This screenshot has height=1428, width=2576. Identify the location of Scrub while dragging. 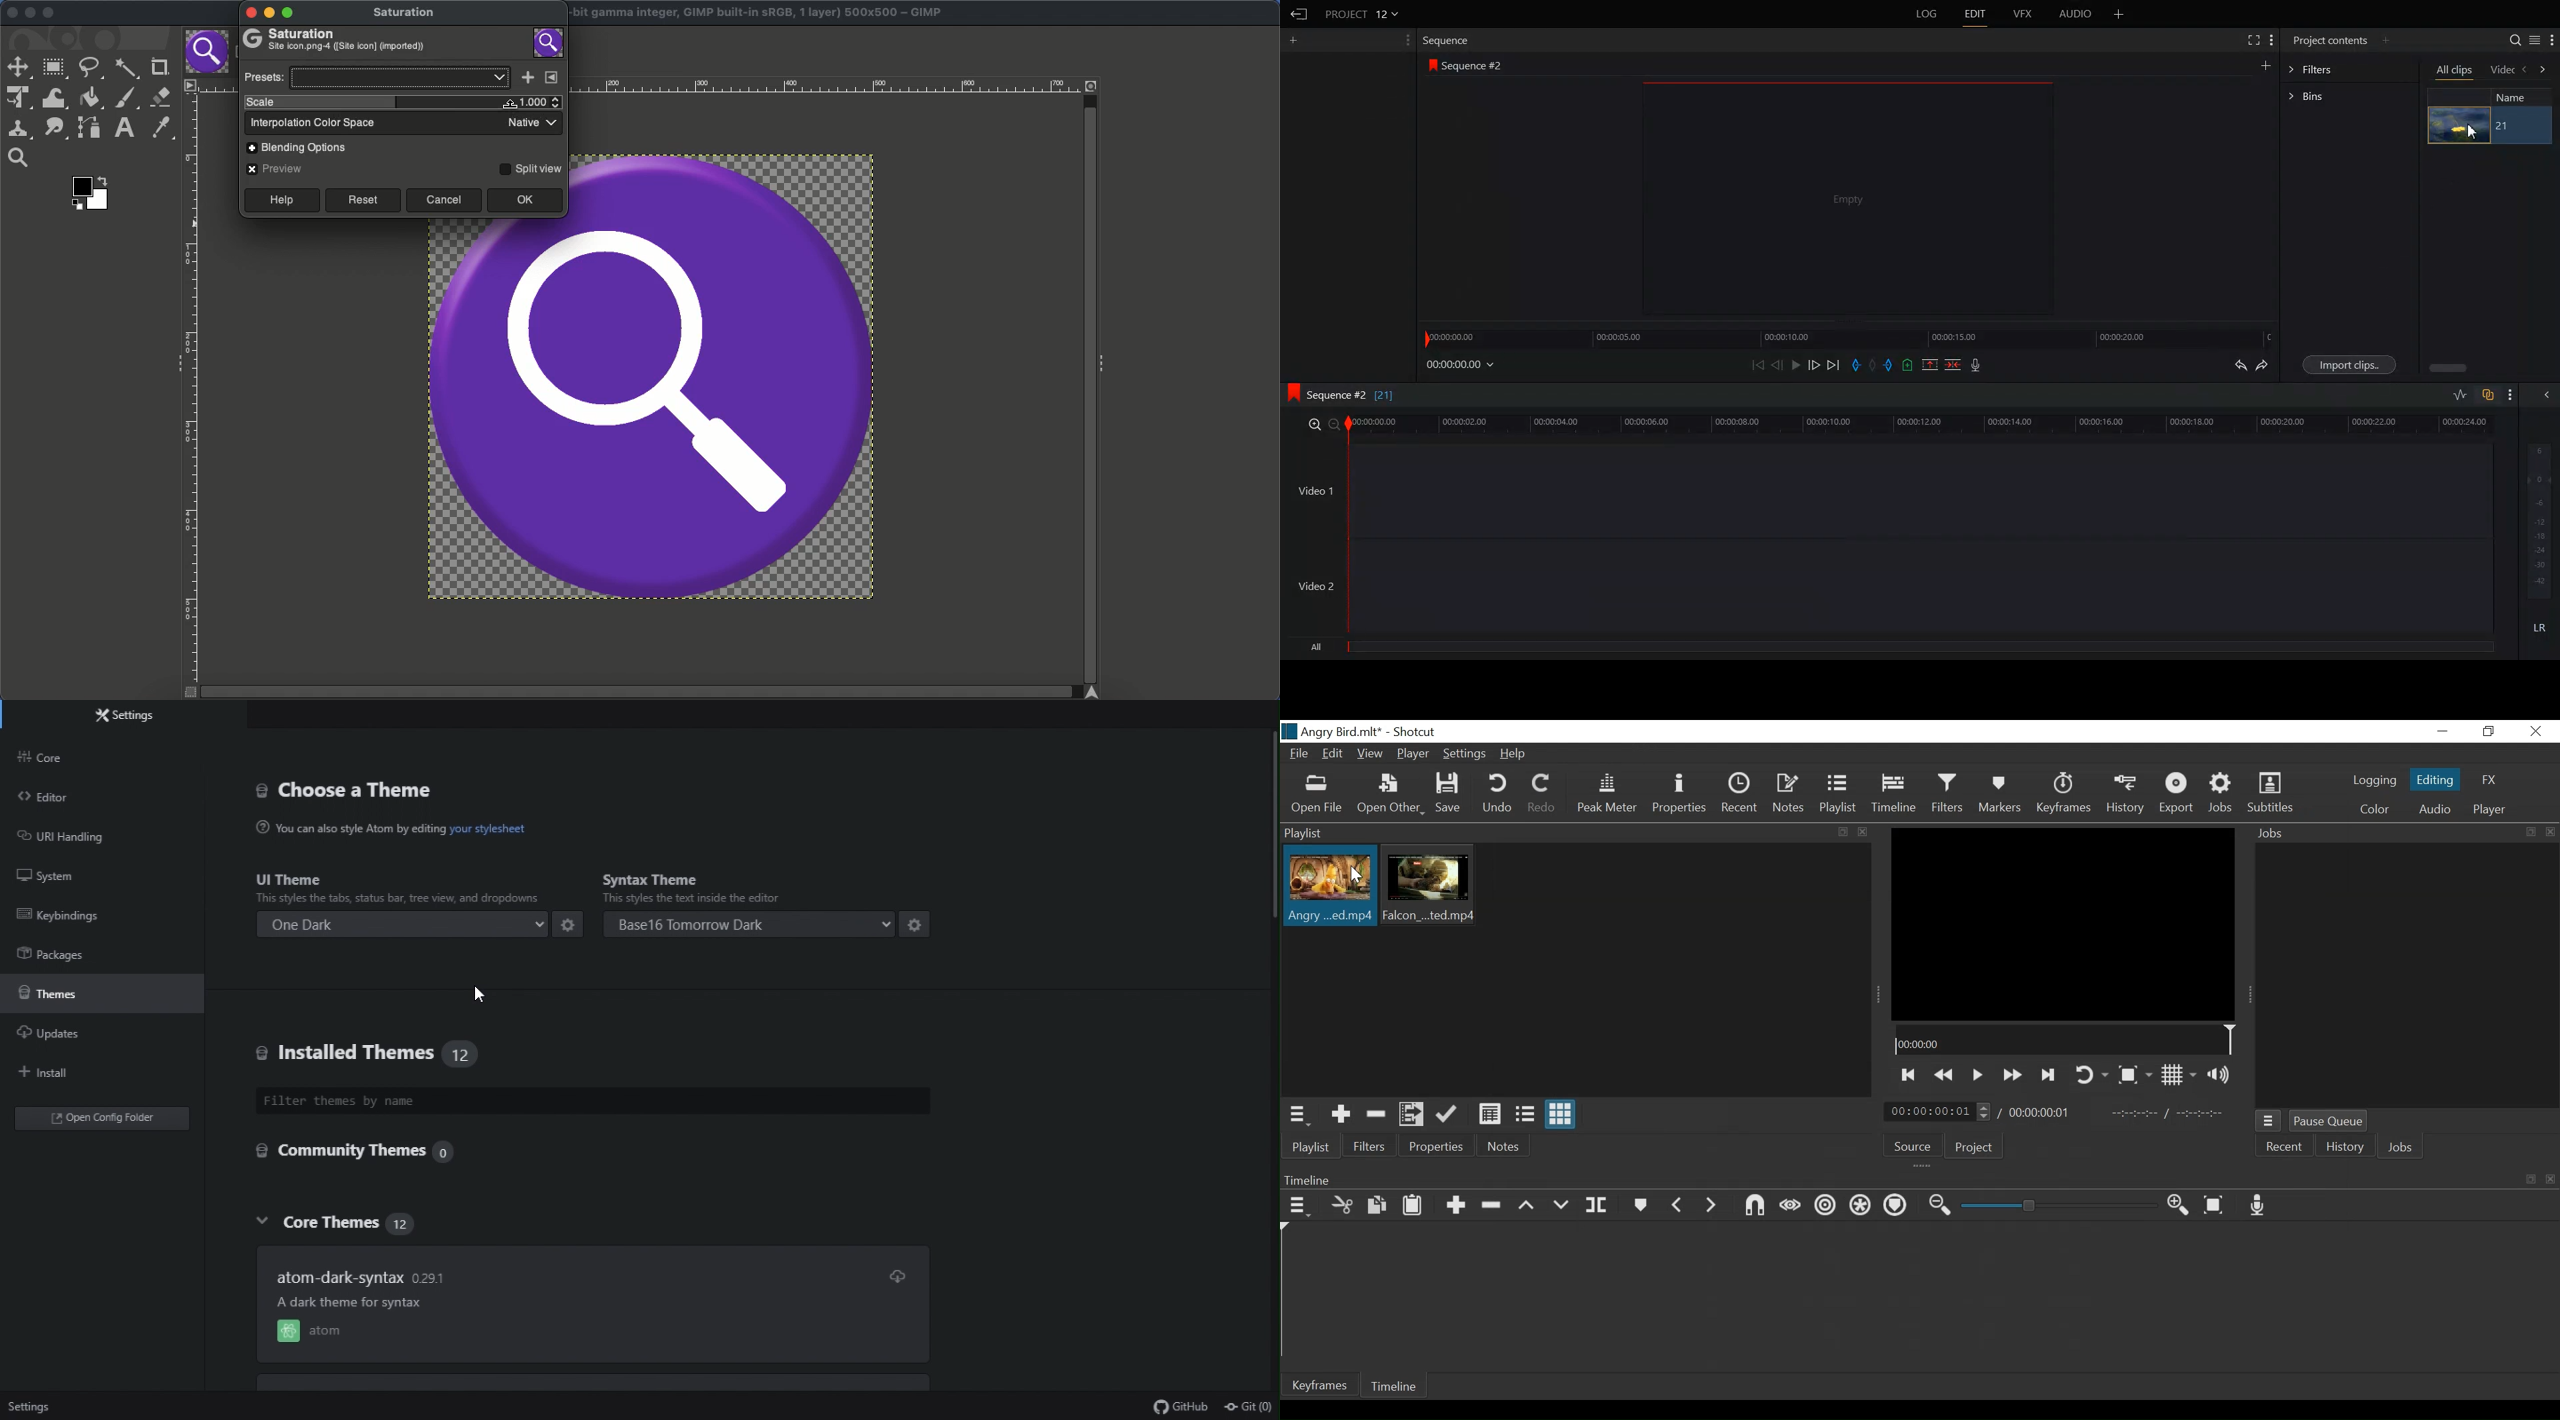
(1791, 1208).